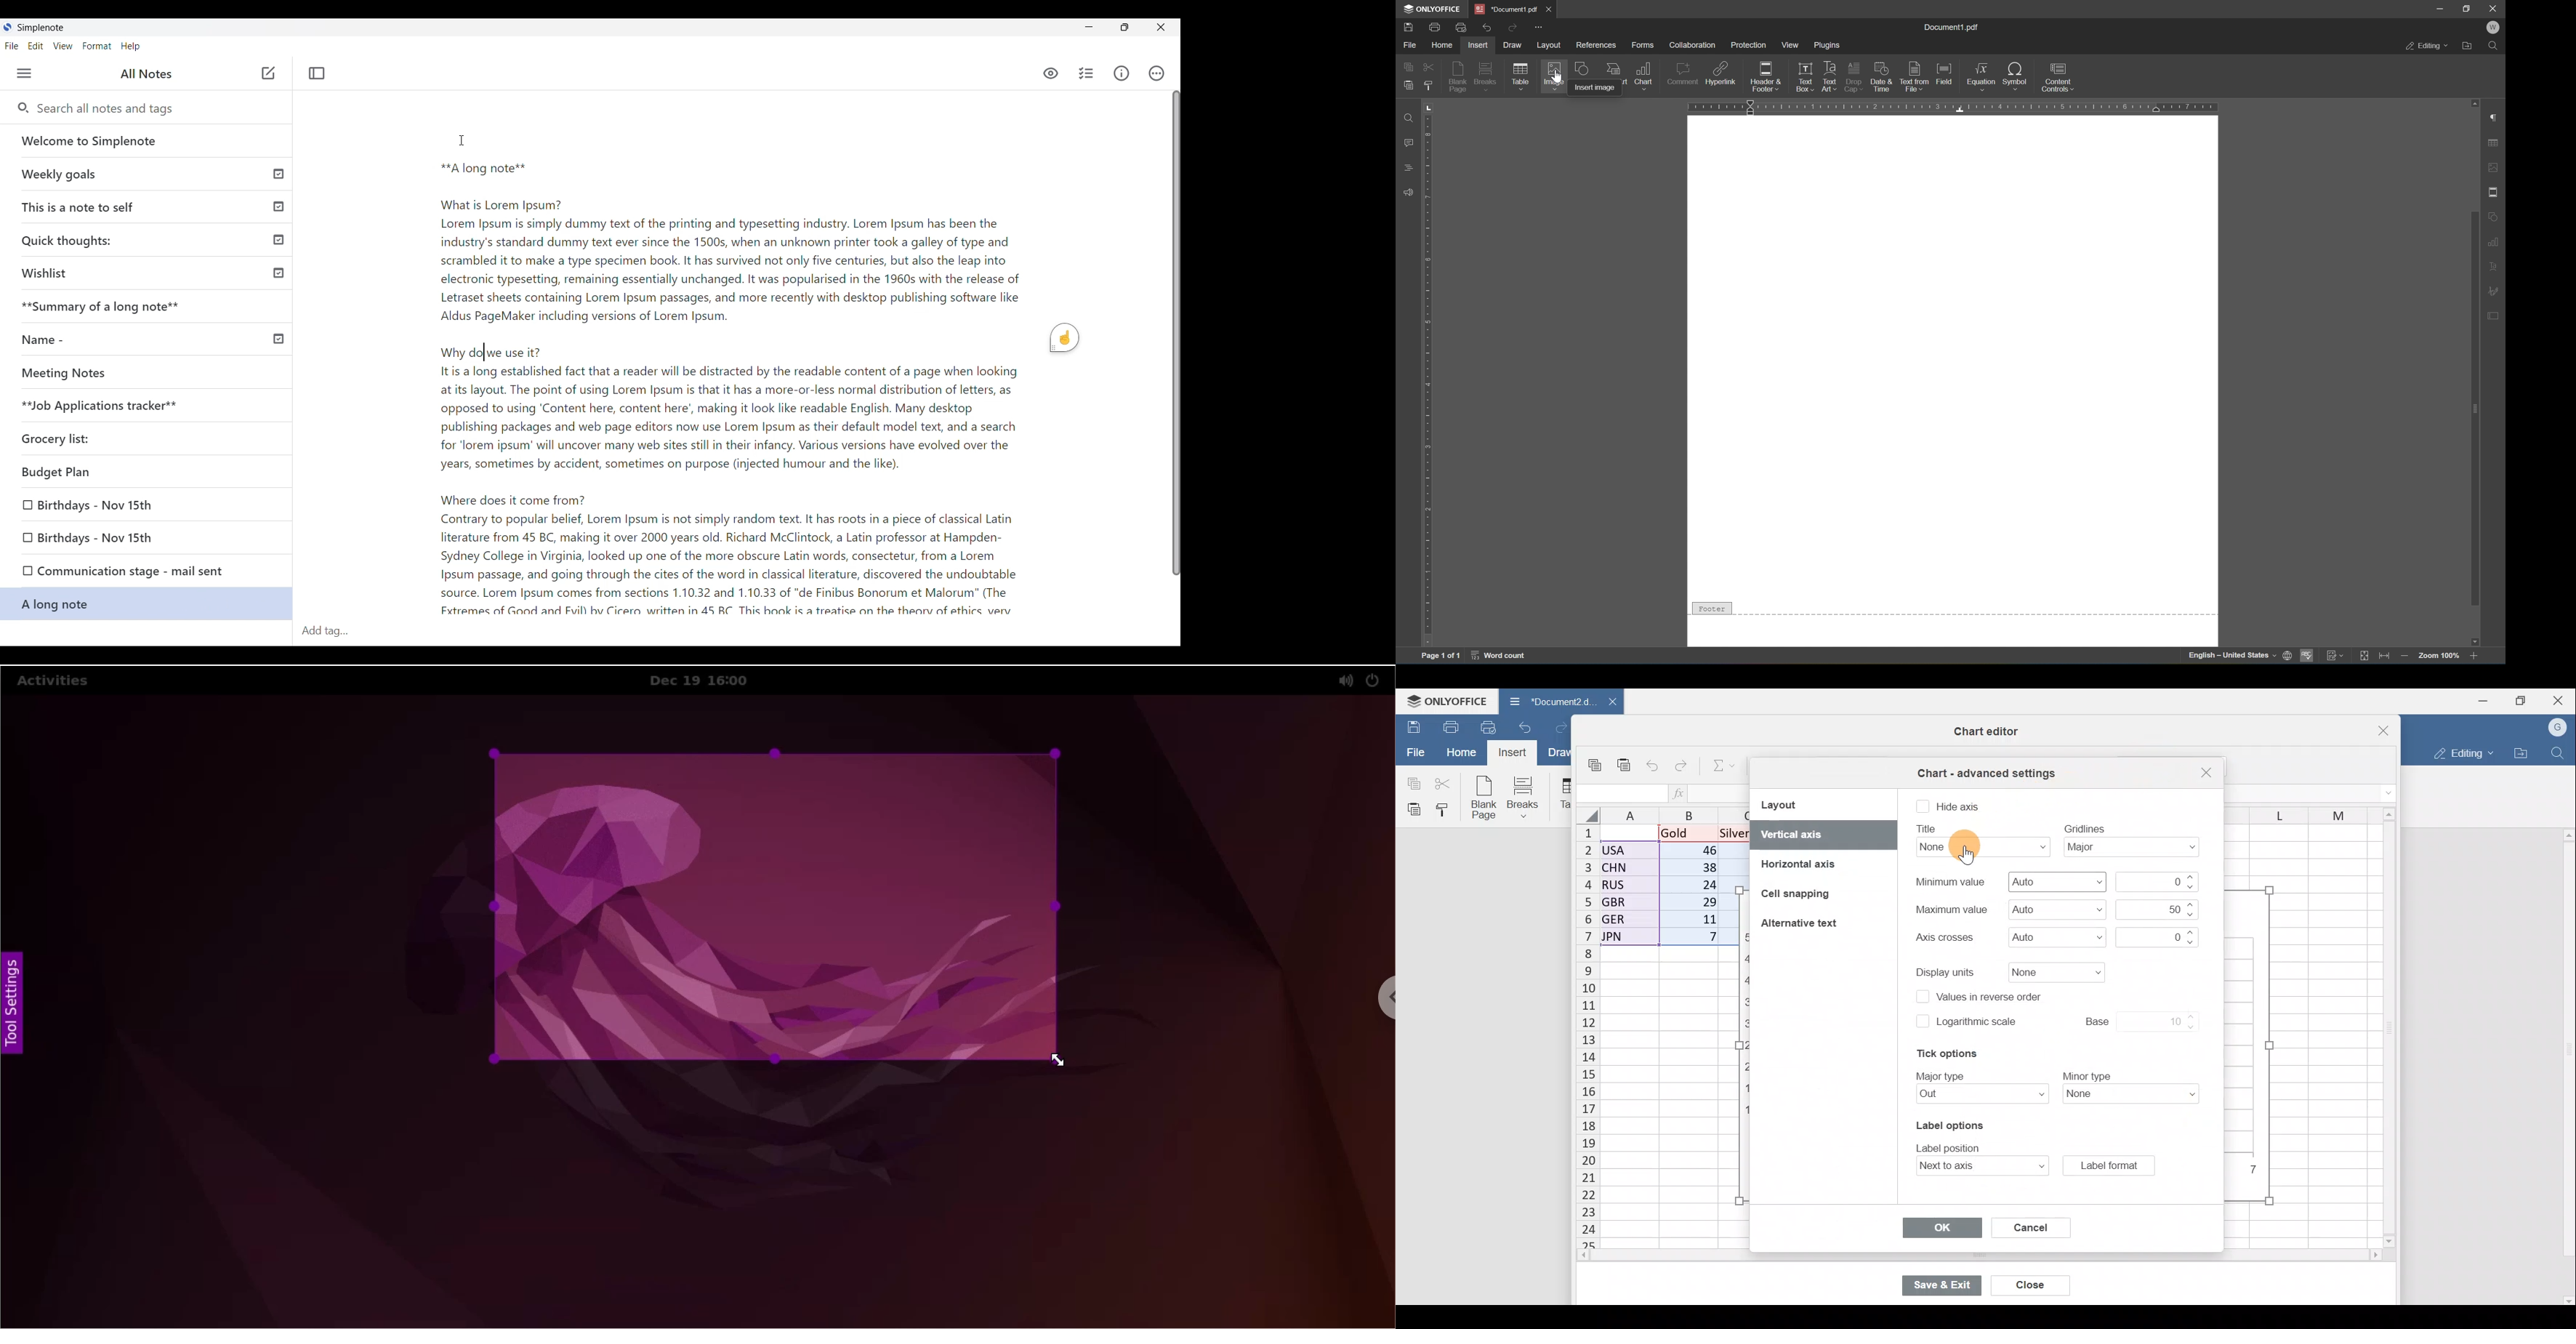 The height and width of the screenshot is (1344, 2576). I want to click on Copy, so click(1595, 763).